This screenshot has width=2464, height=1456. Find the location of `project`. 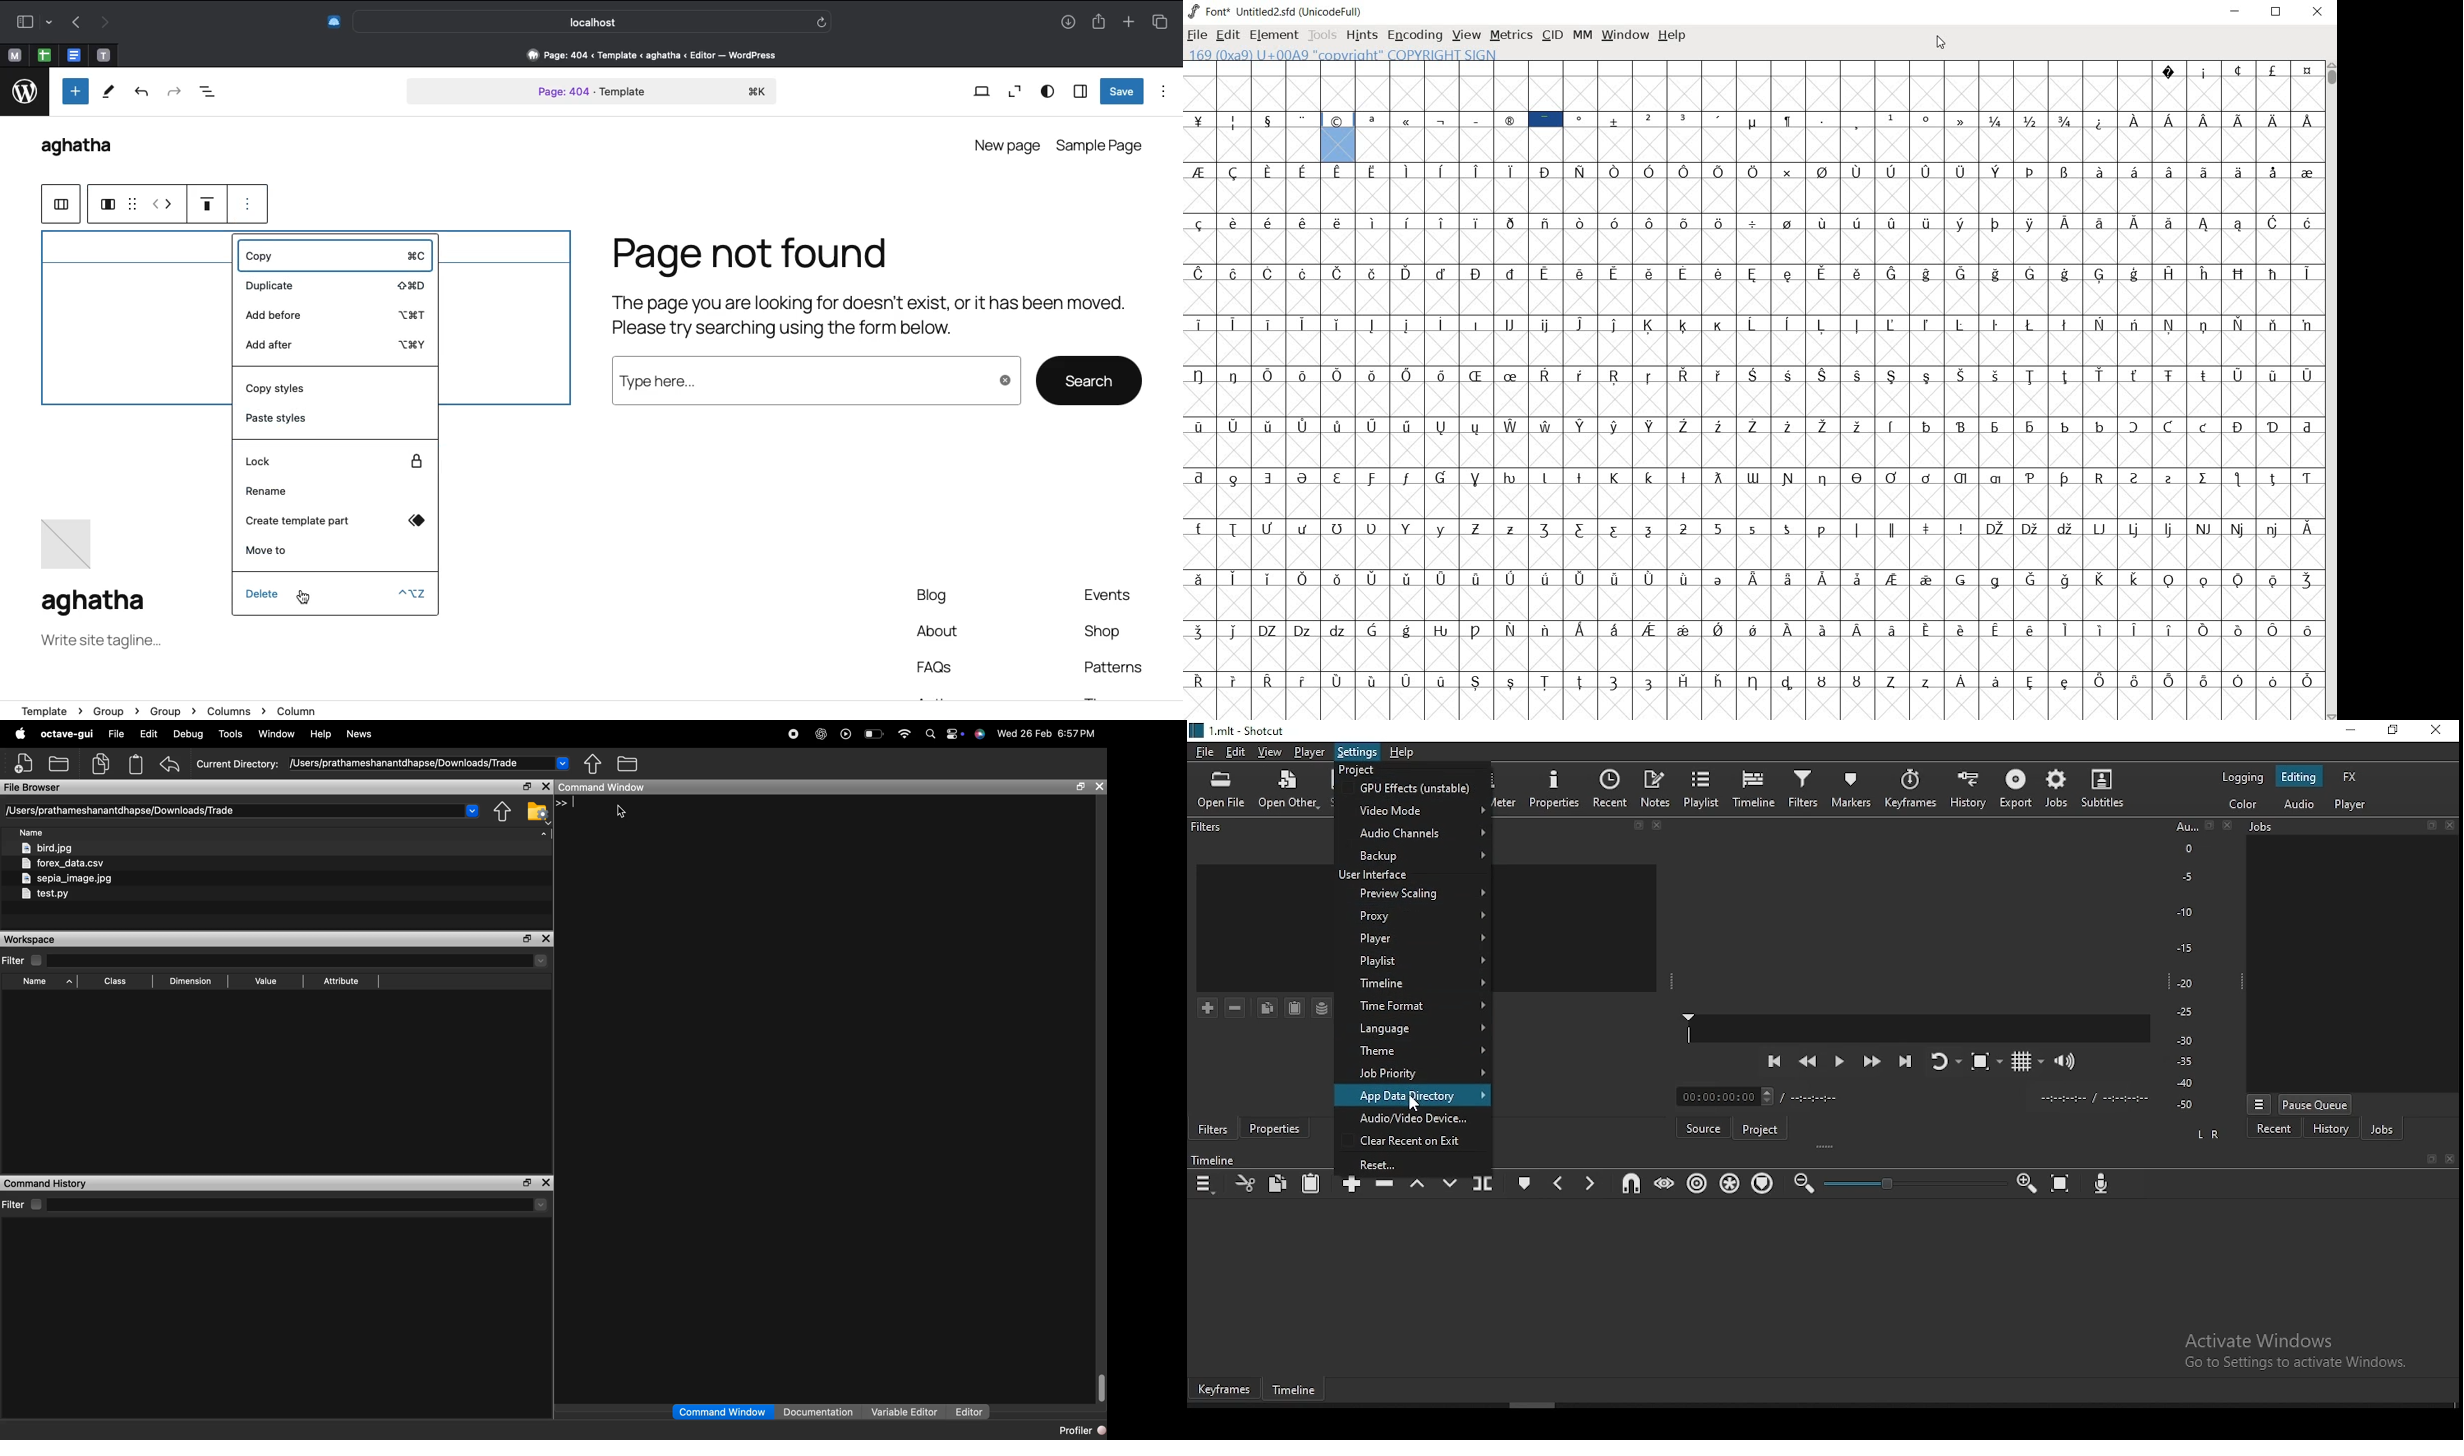

project is located at coordinates (1762, 1126).